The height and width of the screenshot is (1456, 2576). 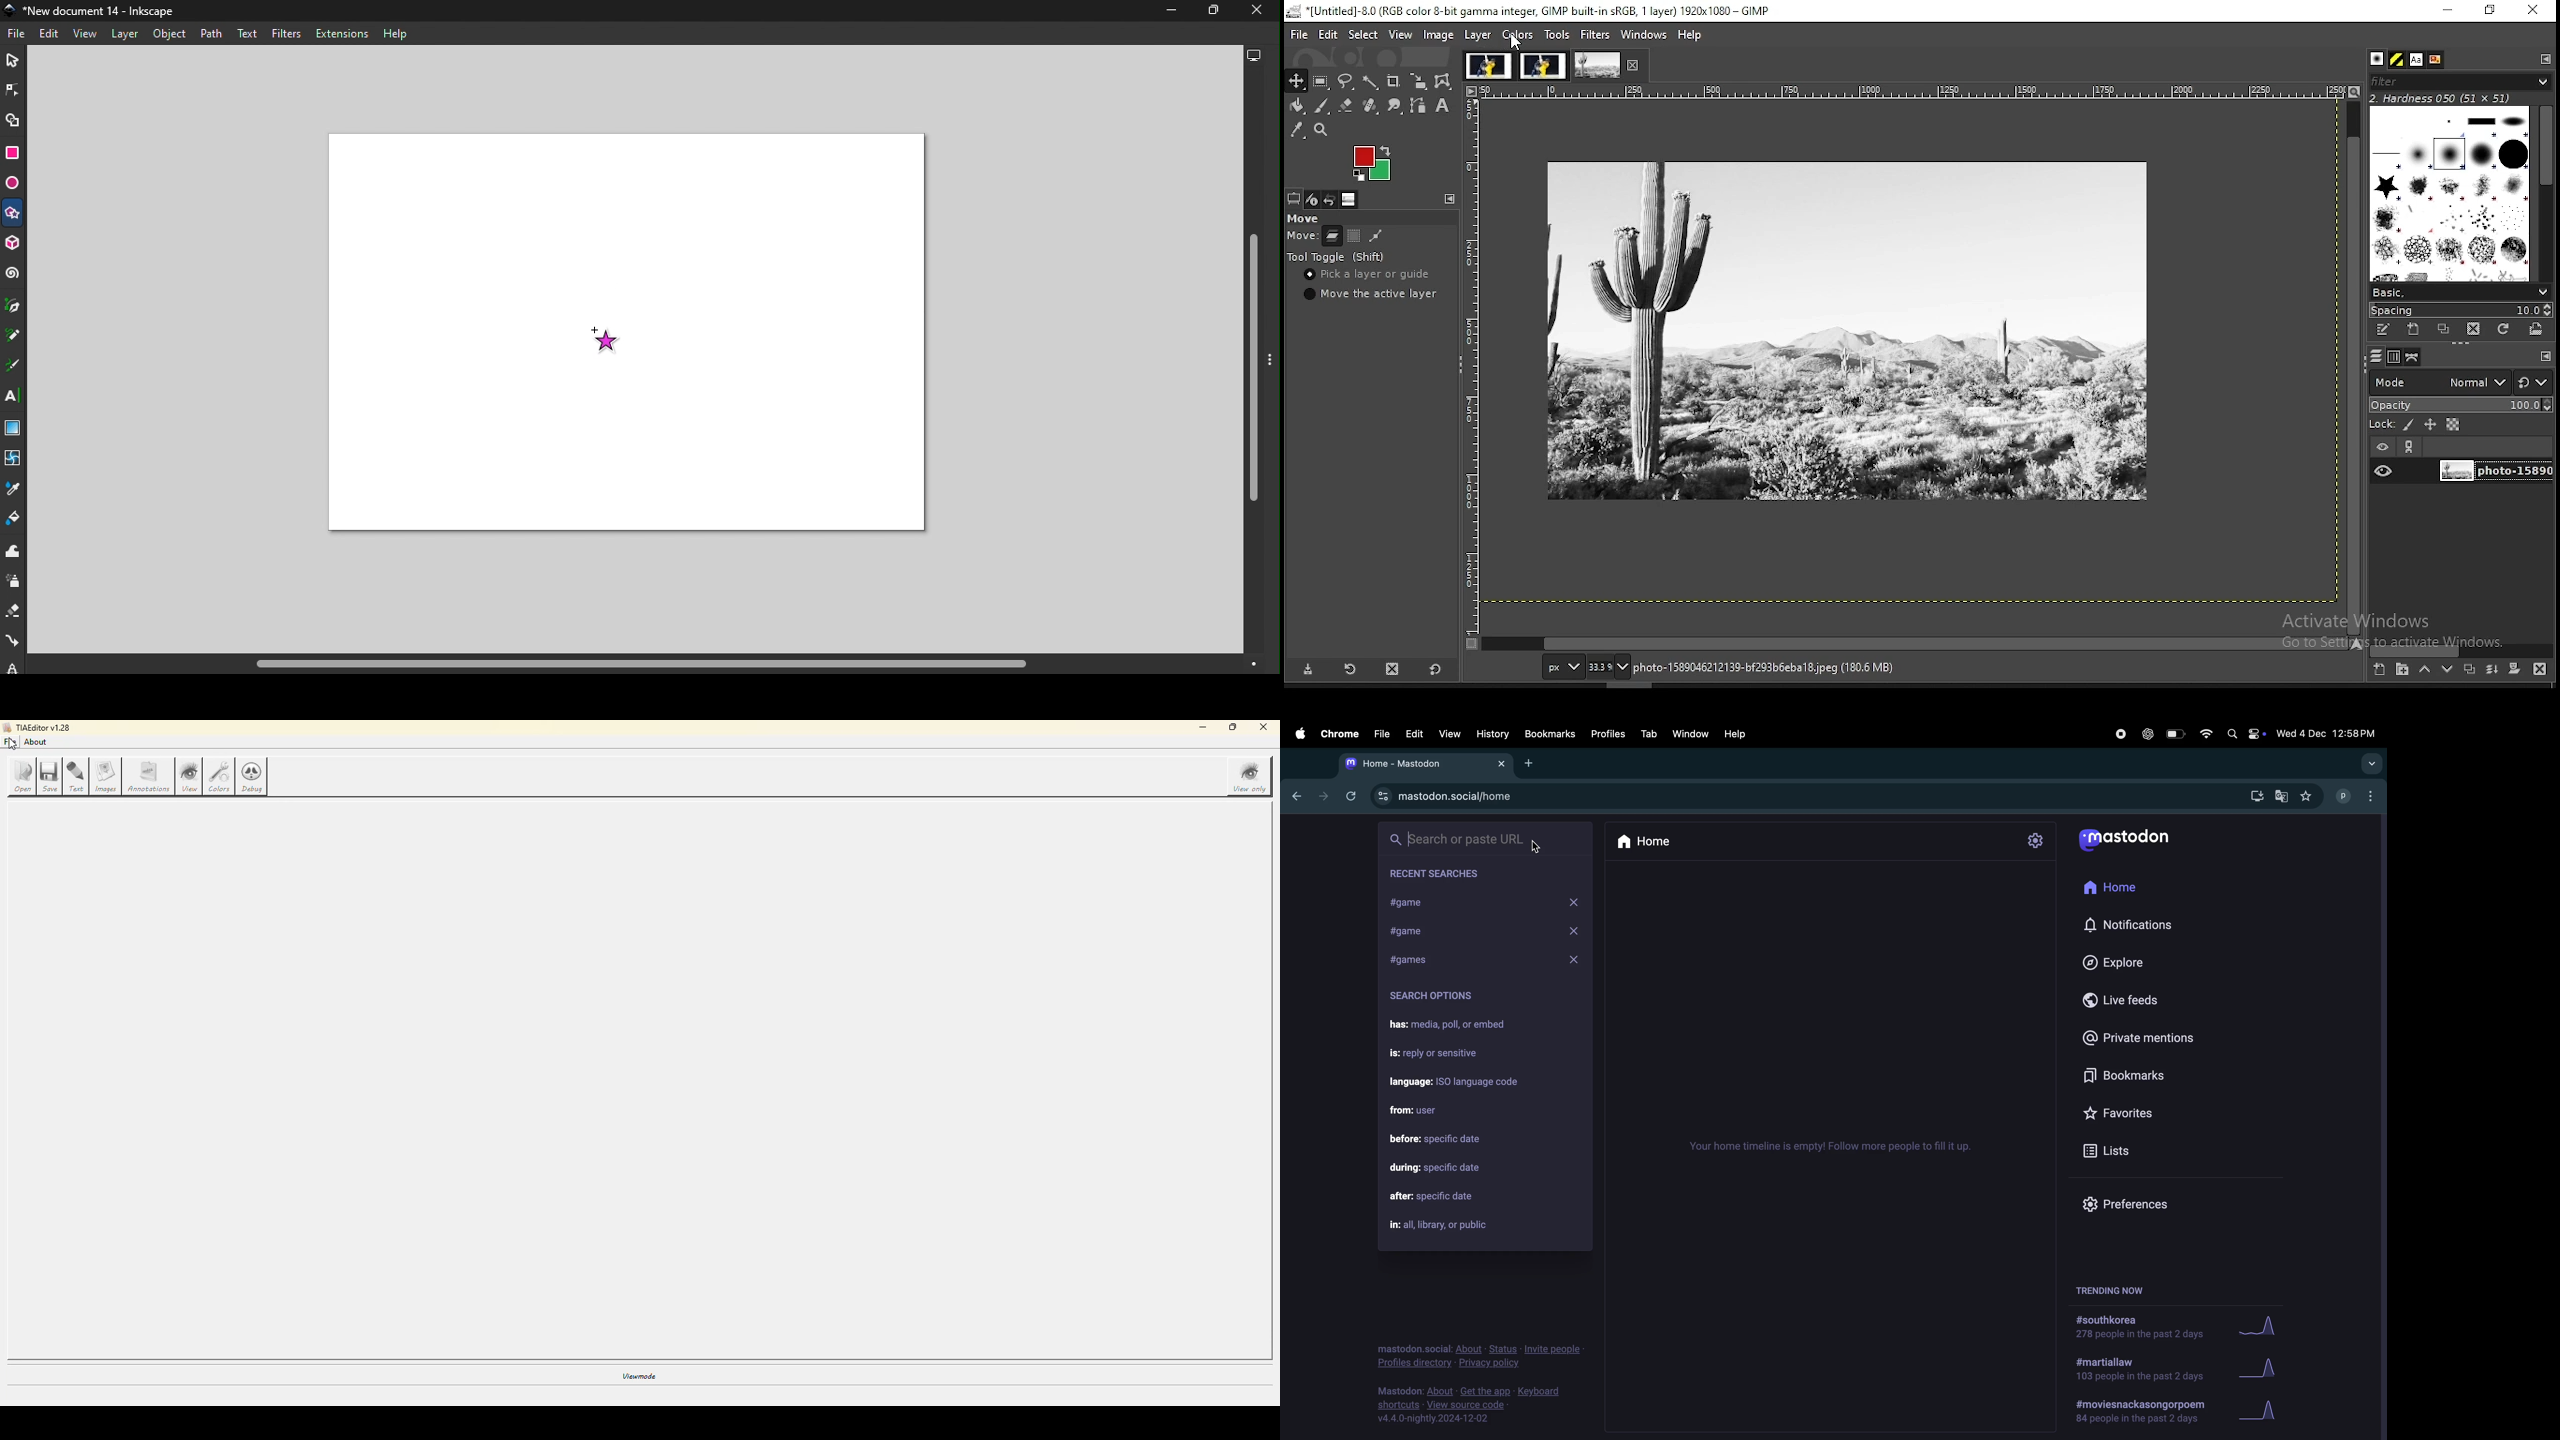 I want to click on configure this pane, so click(x=2544, y=356).